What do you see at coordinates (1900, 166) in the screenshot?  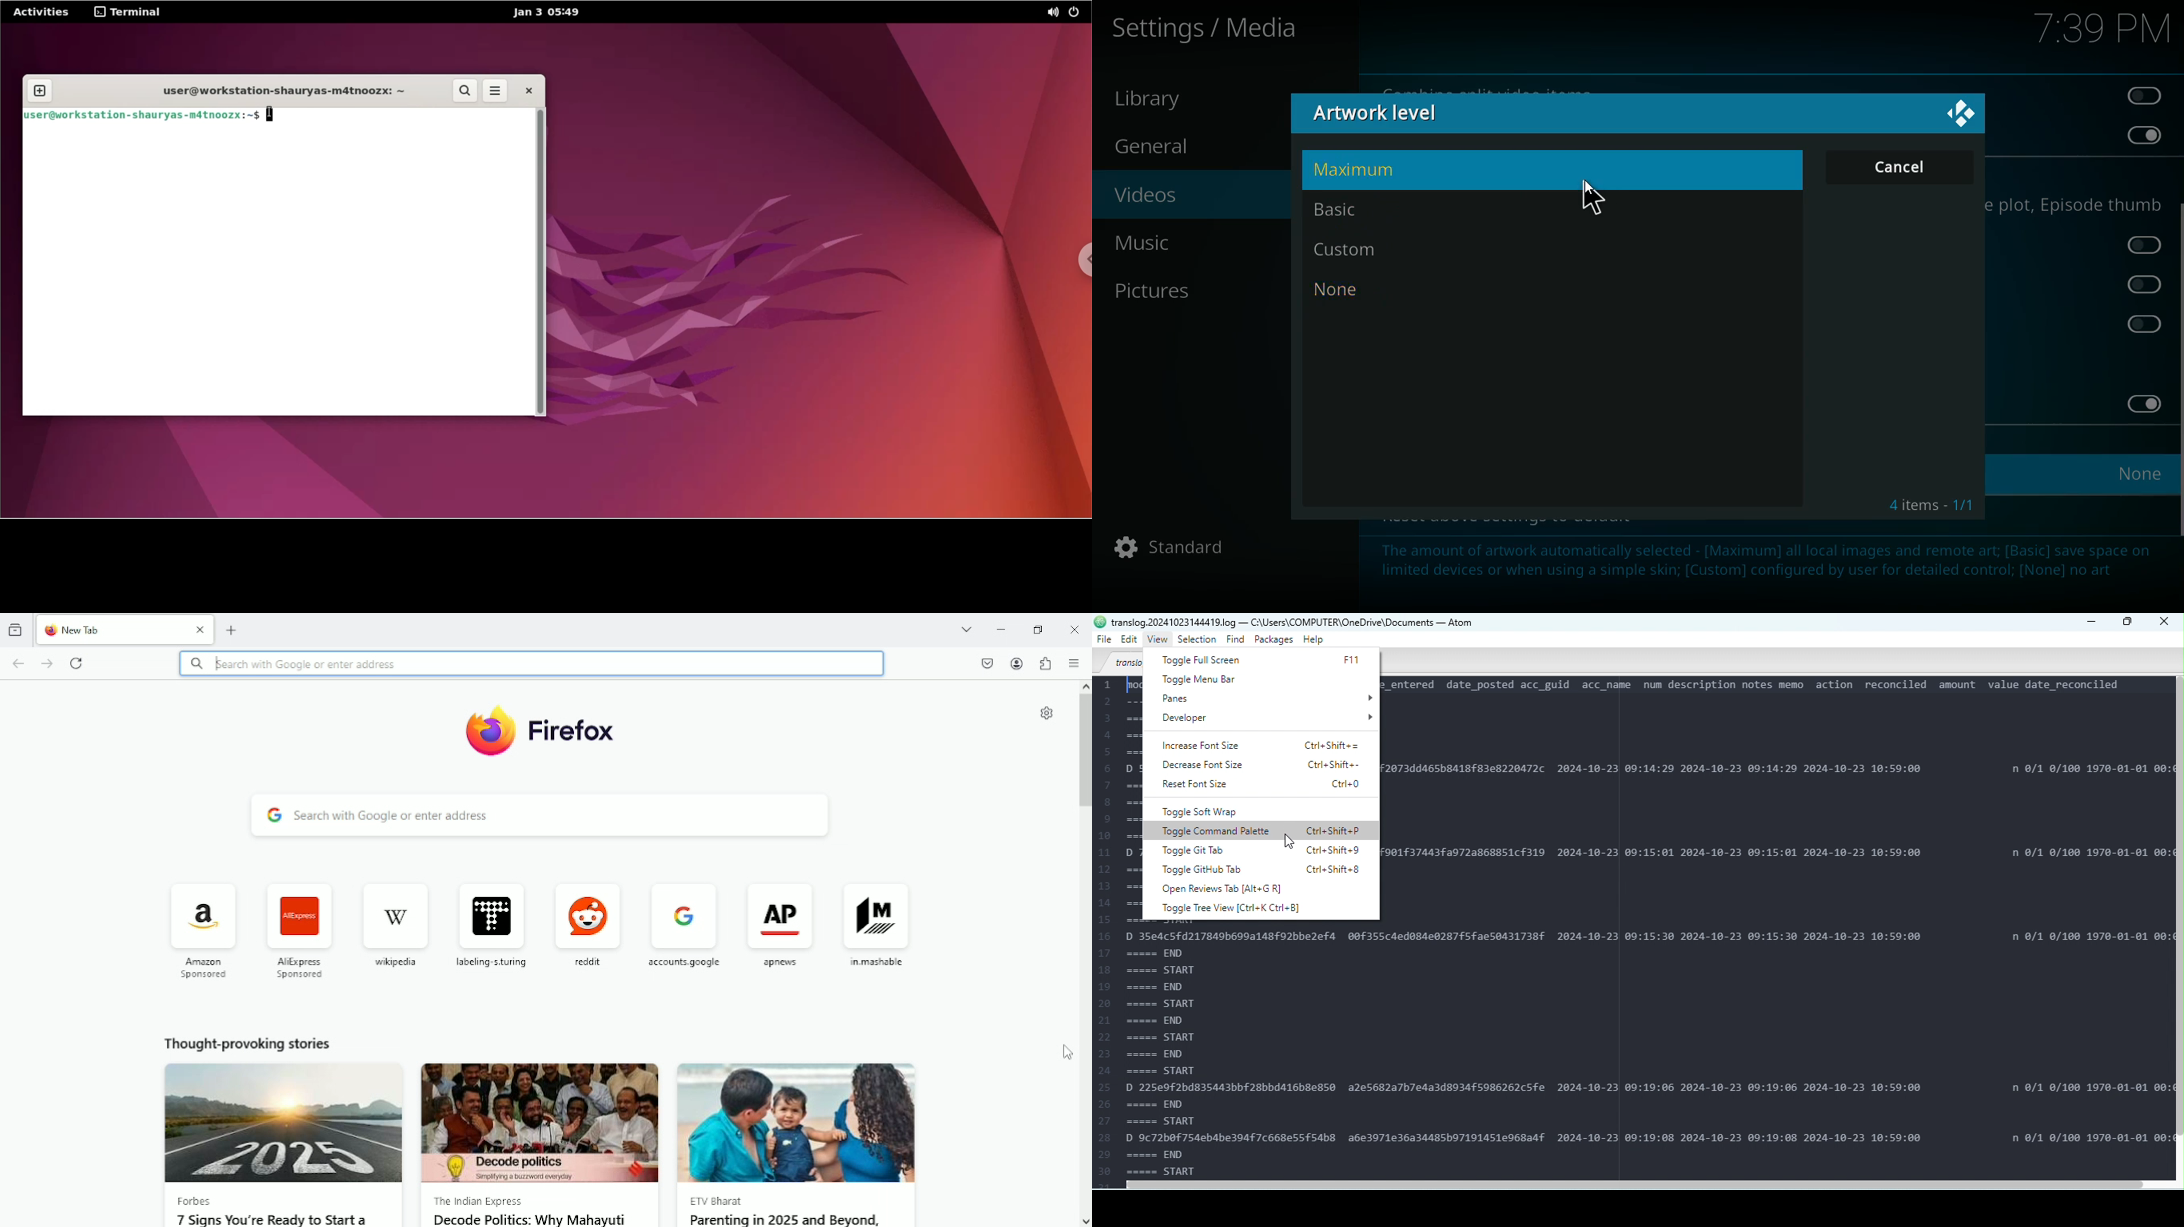 I see `cancel` at bounding box center [1900, 166].